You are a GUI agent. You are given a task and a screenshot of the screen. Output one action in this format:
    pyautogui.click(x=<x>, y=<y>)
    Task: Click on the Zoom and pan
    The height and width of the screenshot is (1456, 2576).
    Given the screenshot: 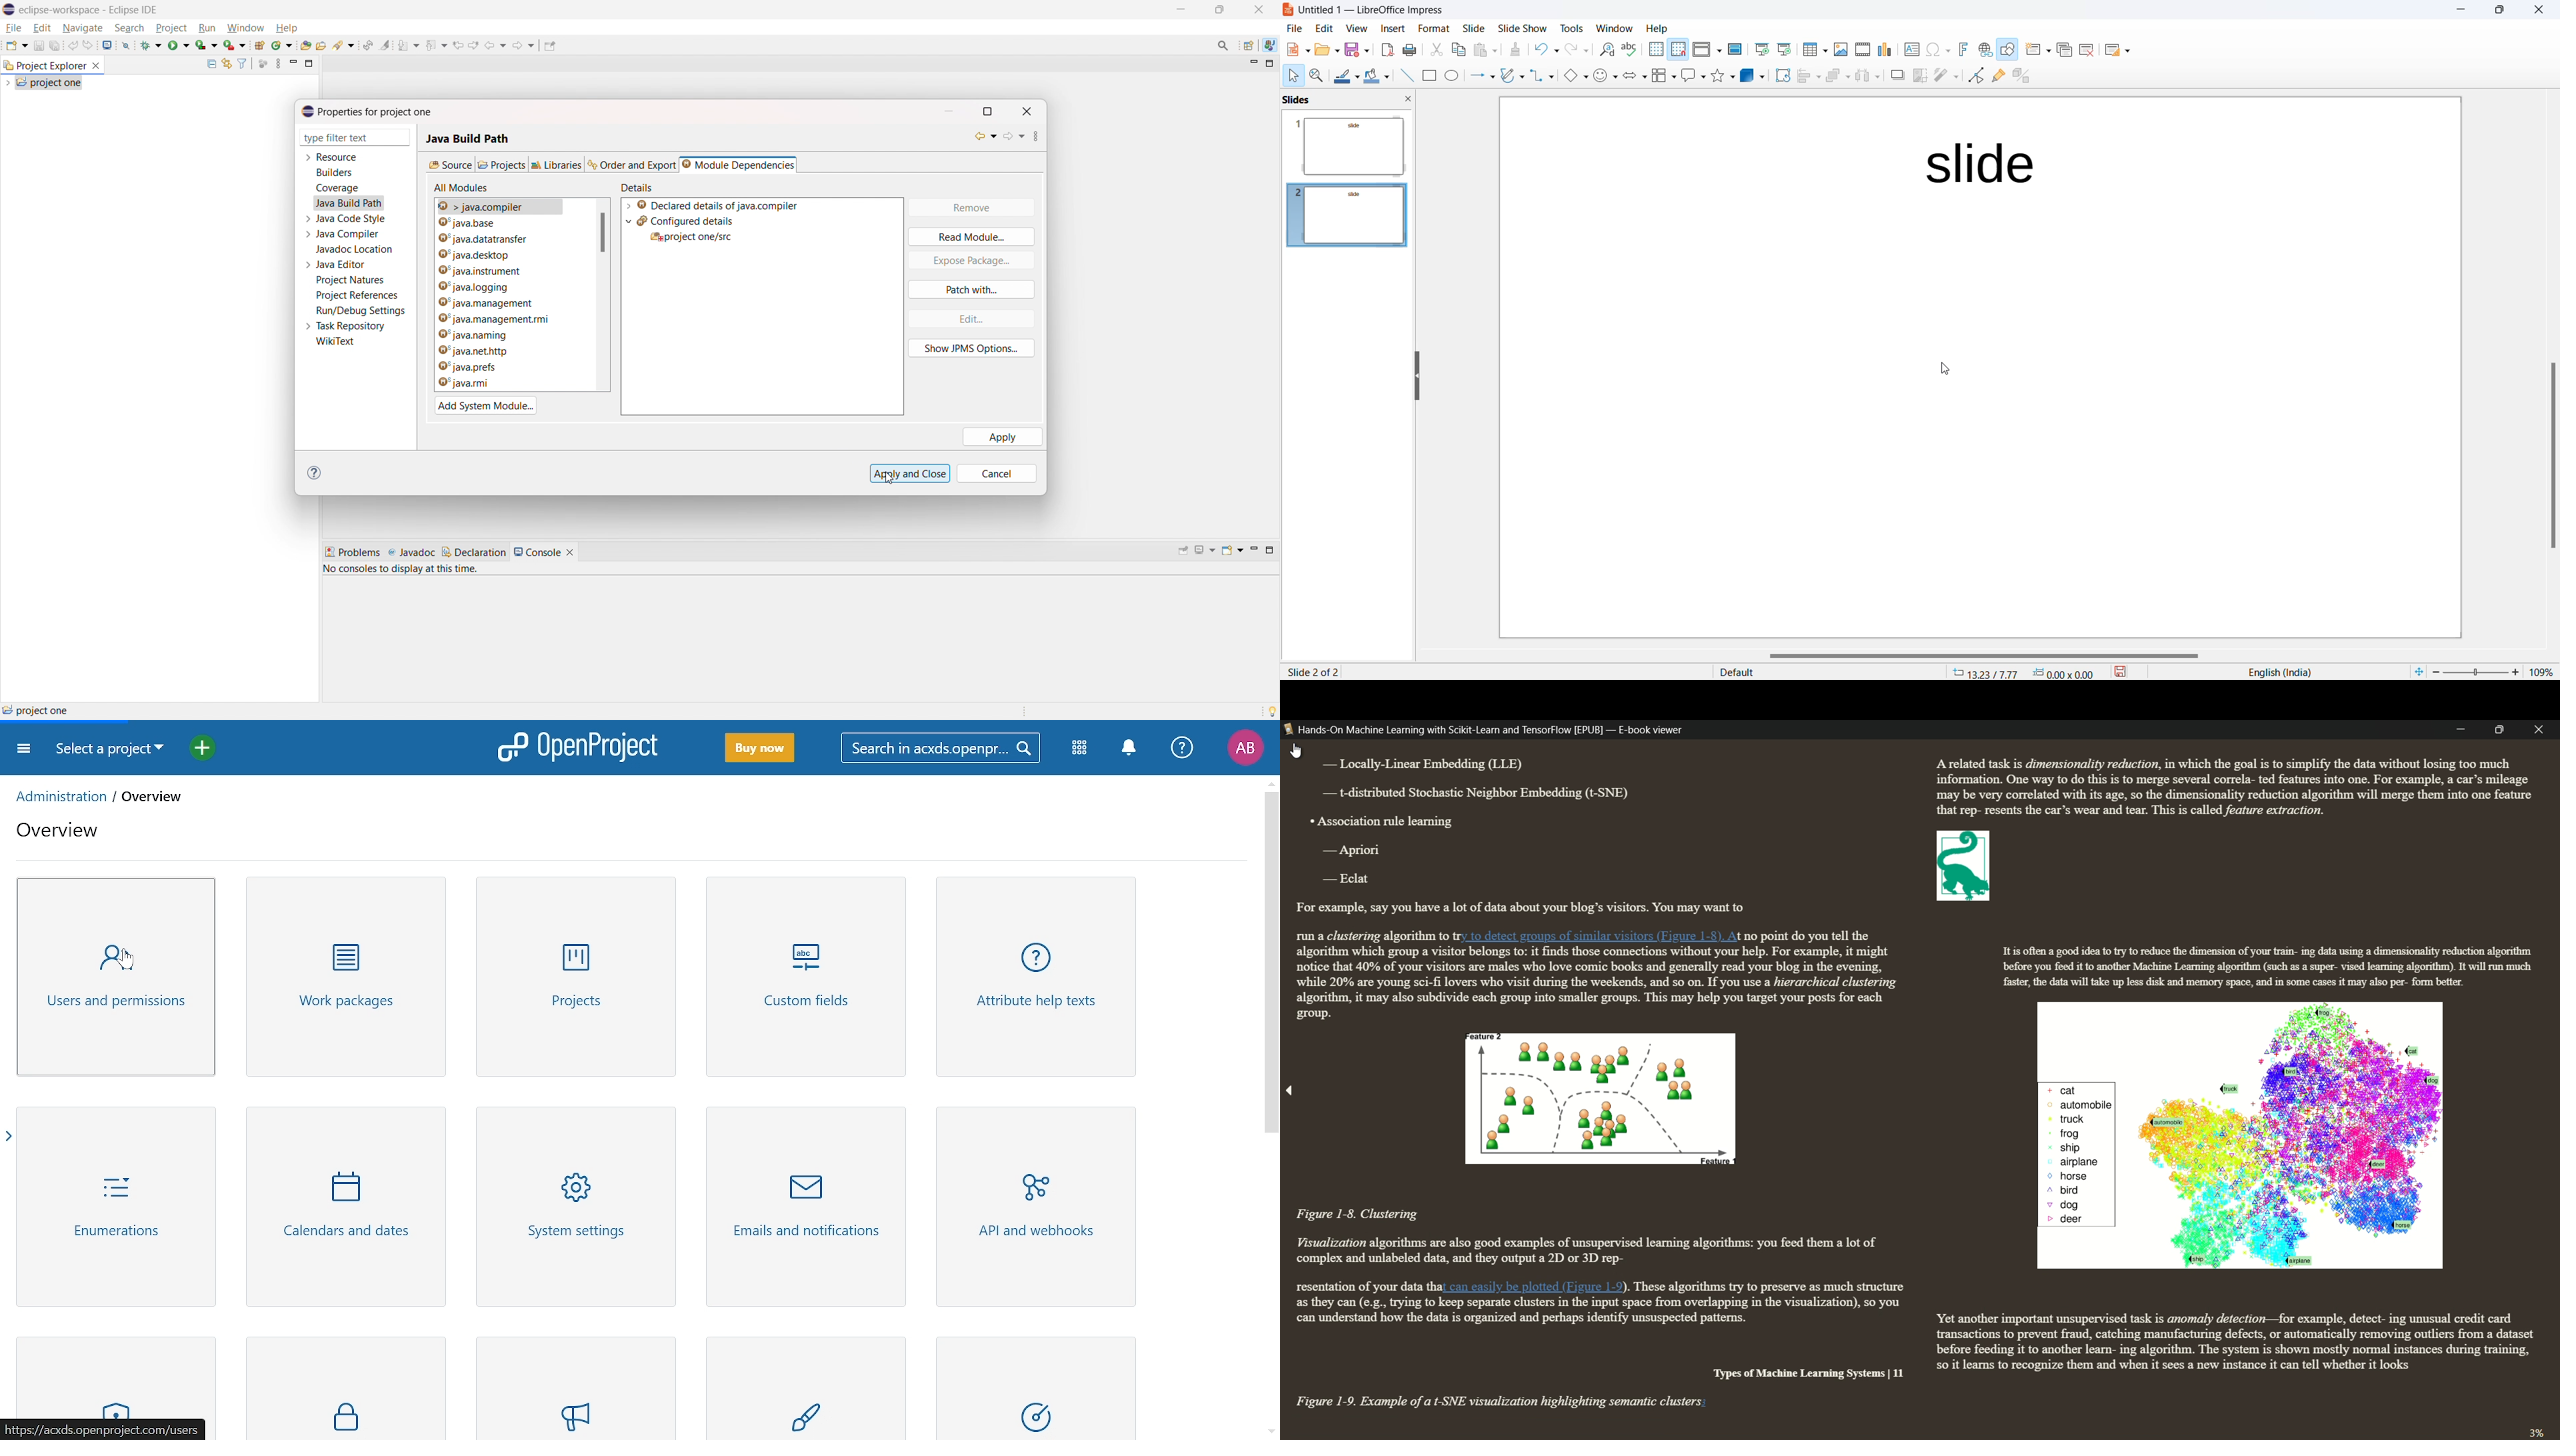 What is the action you would take?
    pyautogui.click(x=1315, y=75)
    